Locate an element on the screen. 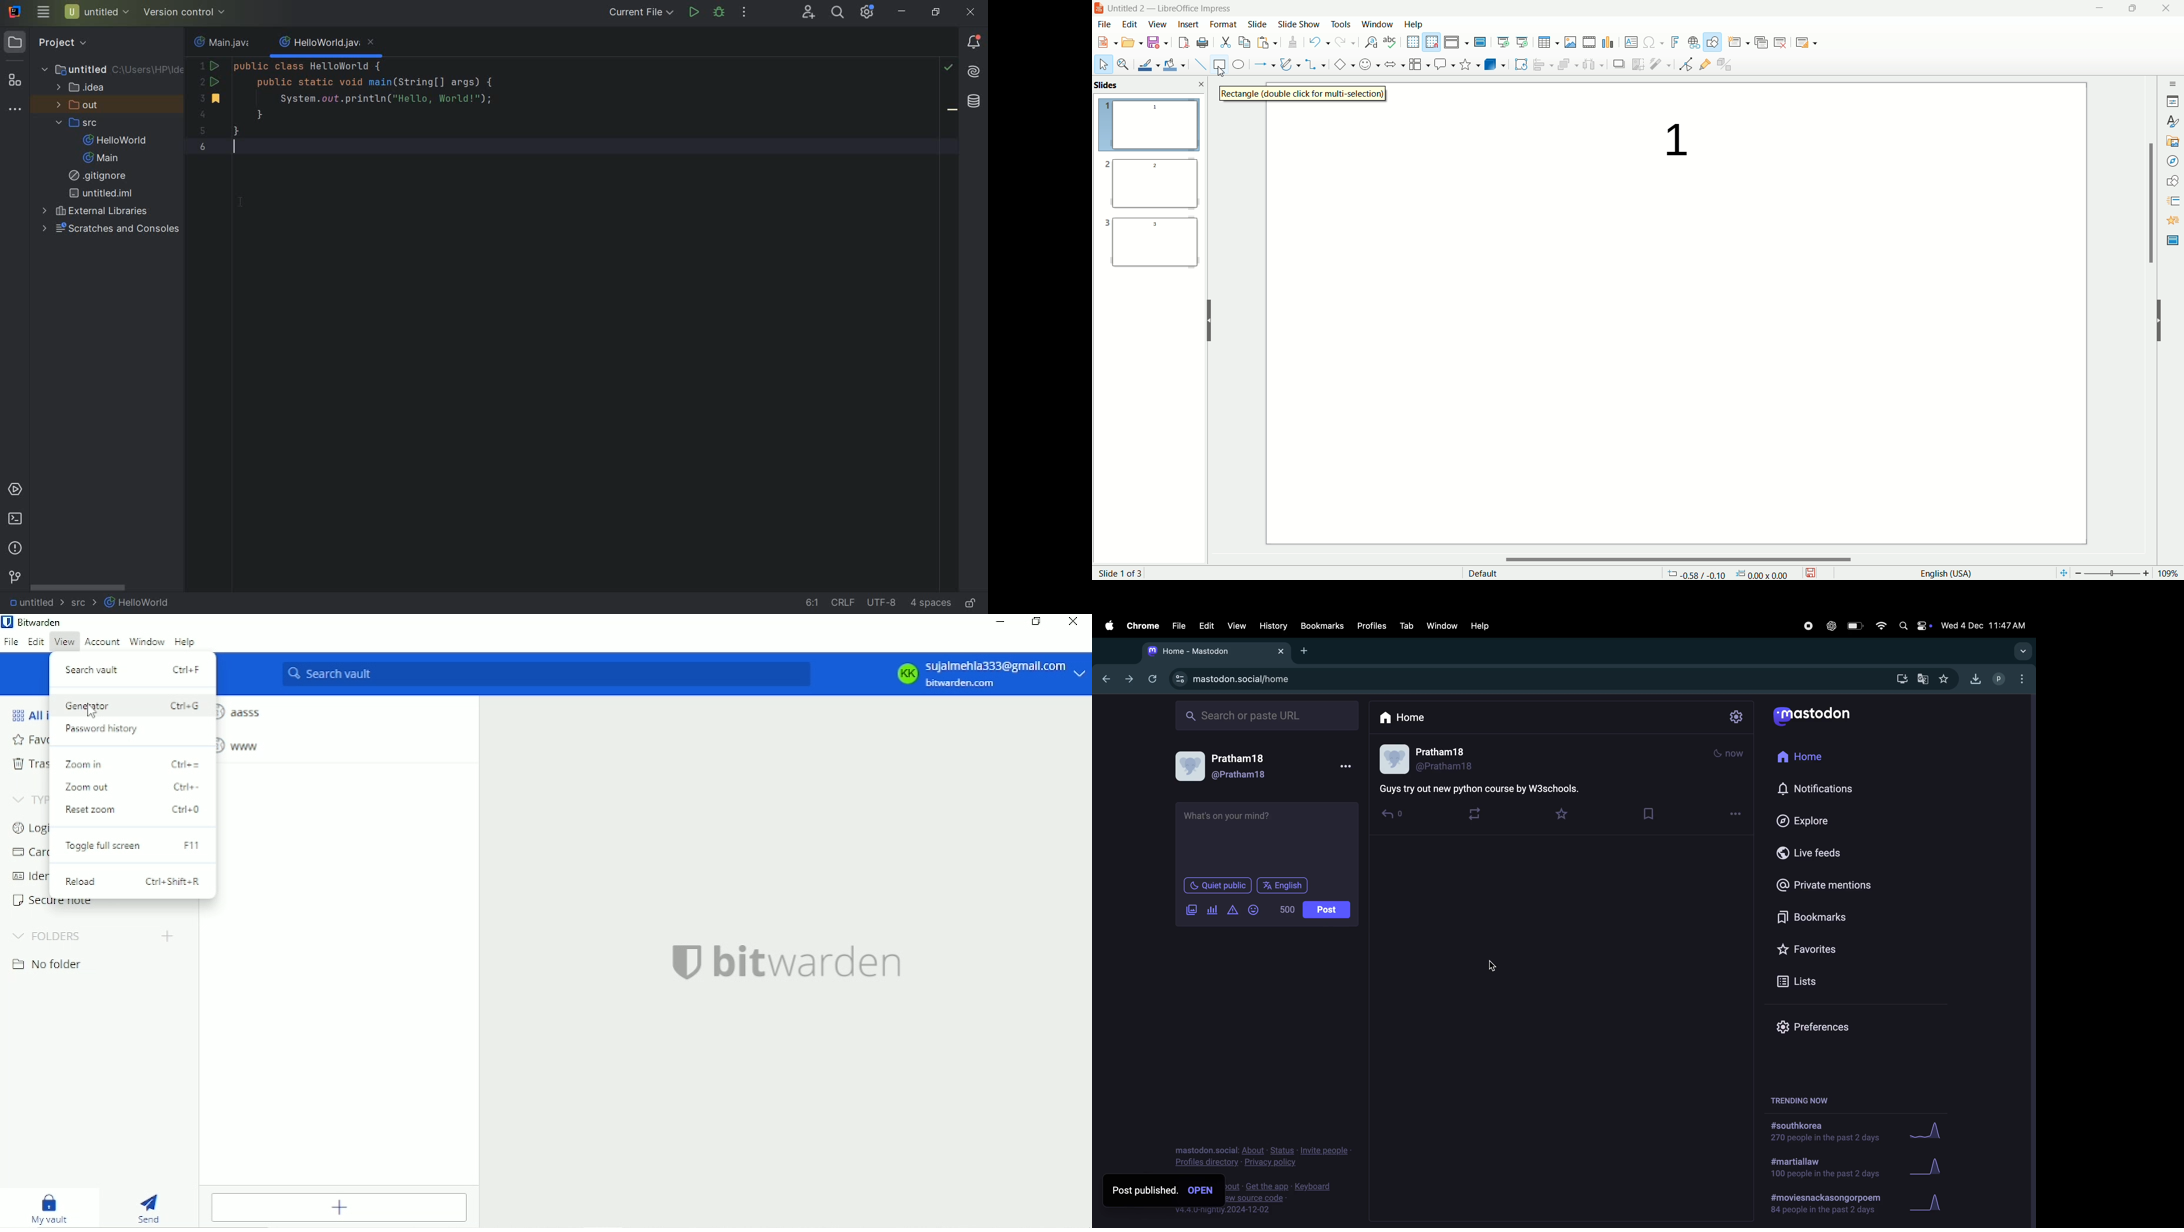  lists is located at coordinates (1800, 981).